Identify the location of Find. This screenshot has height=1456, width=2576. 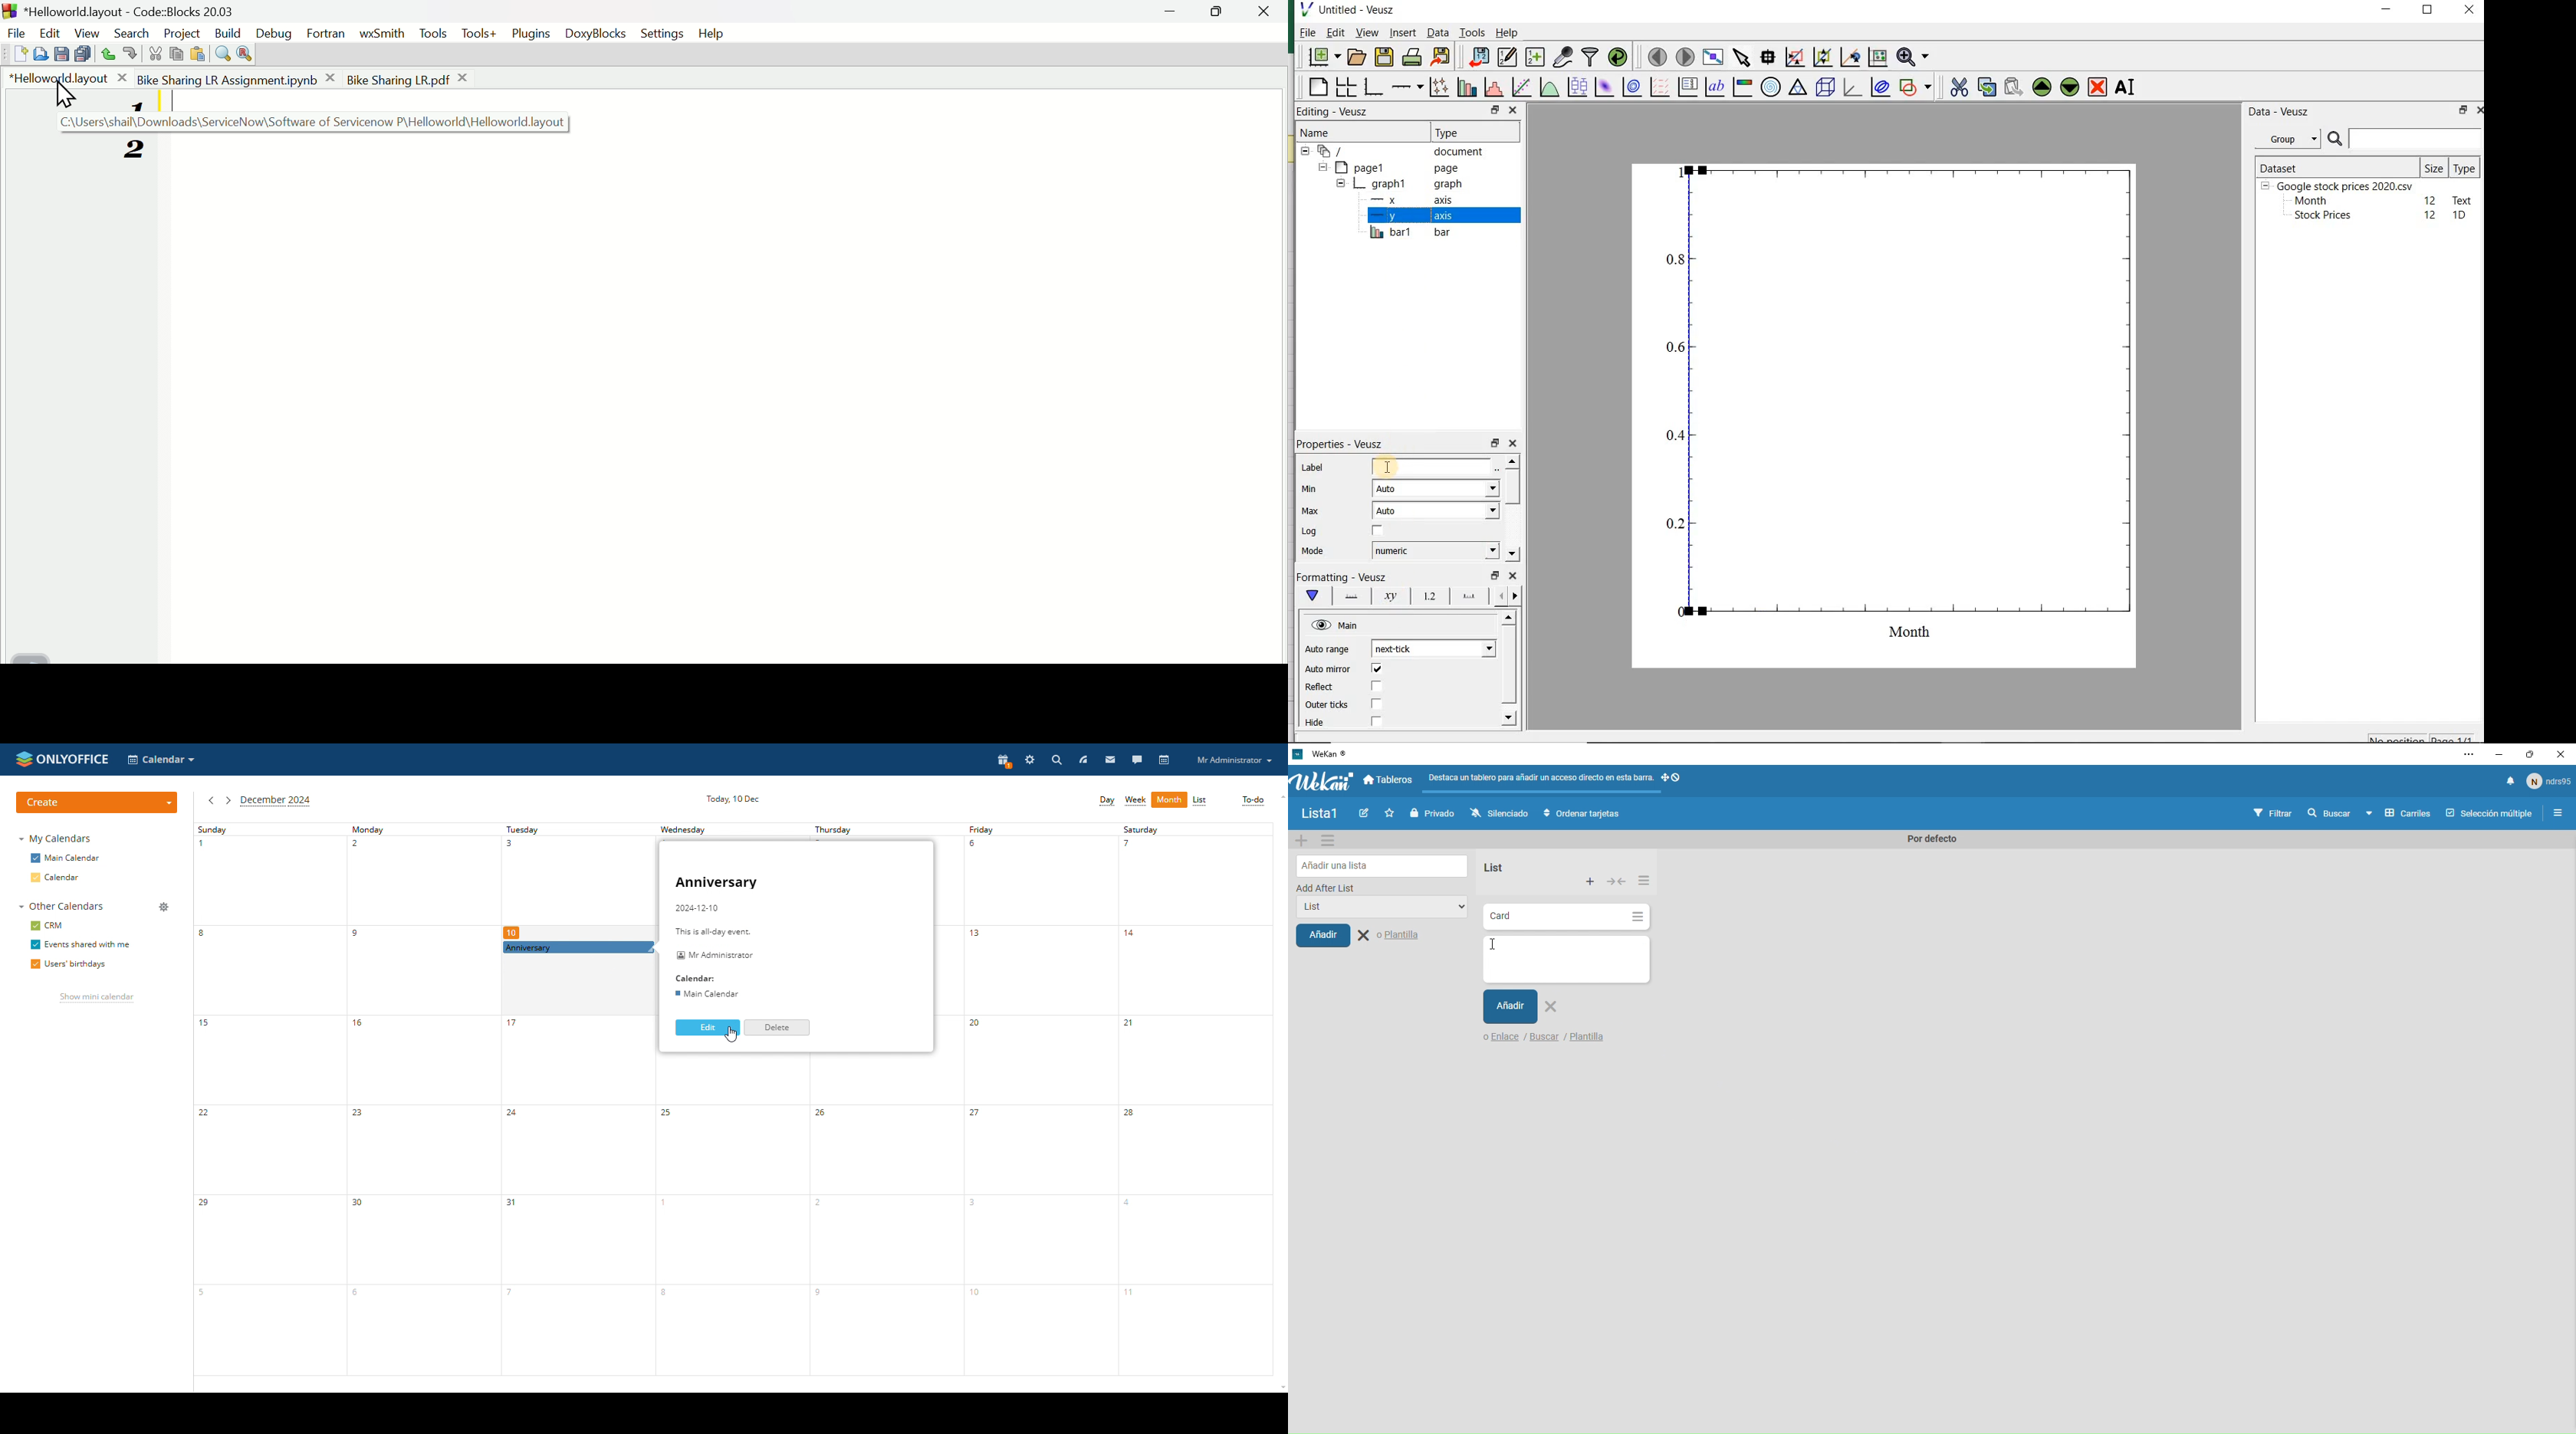
(1546, 1039).